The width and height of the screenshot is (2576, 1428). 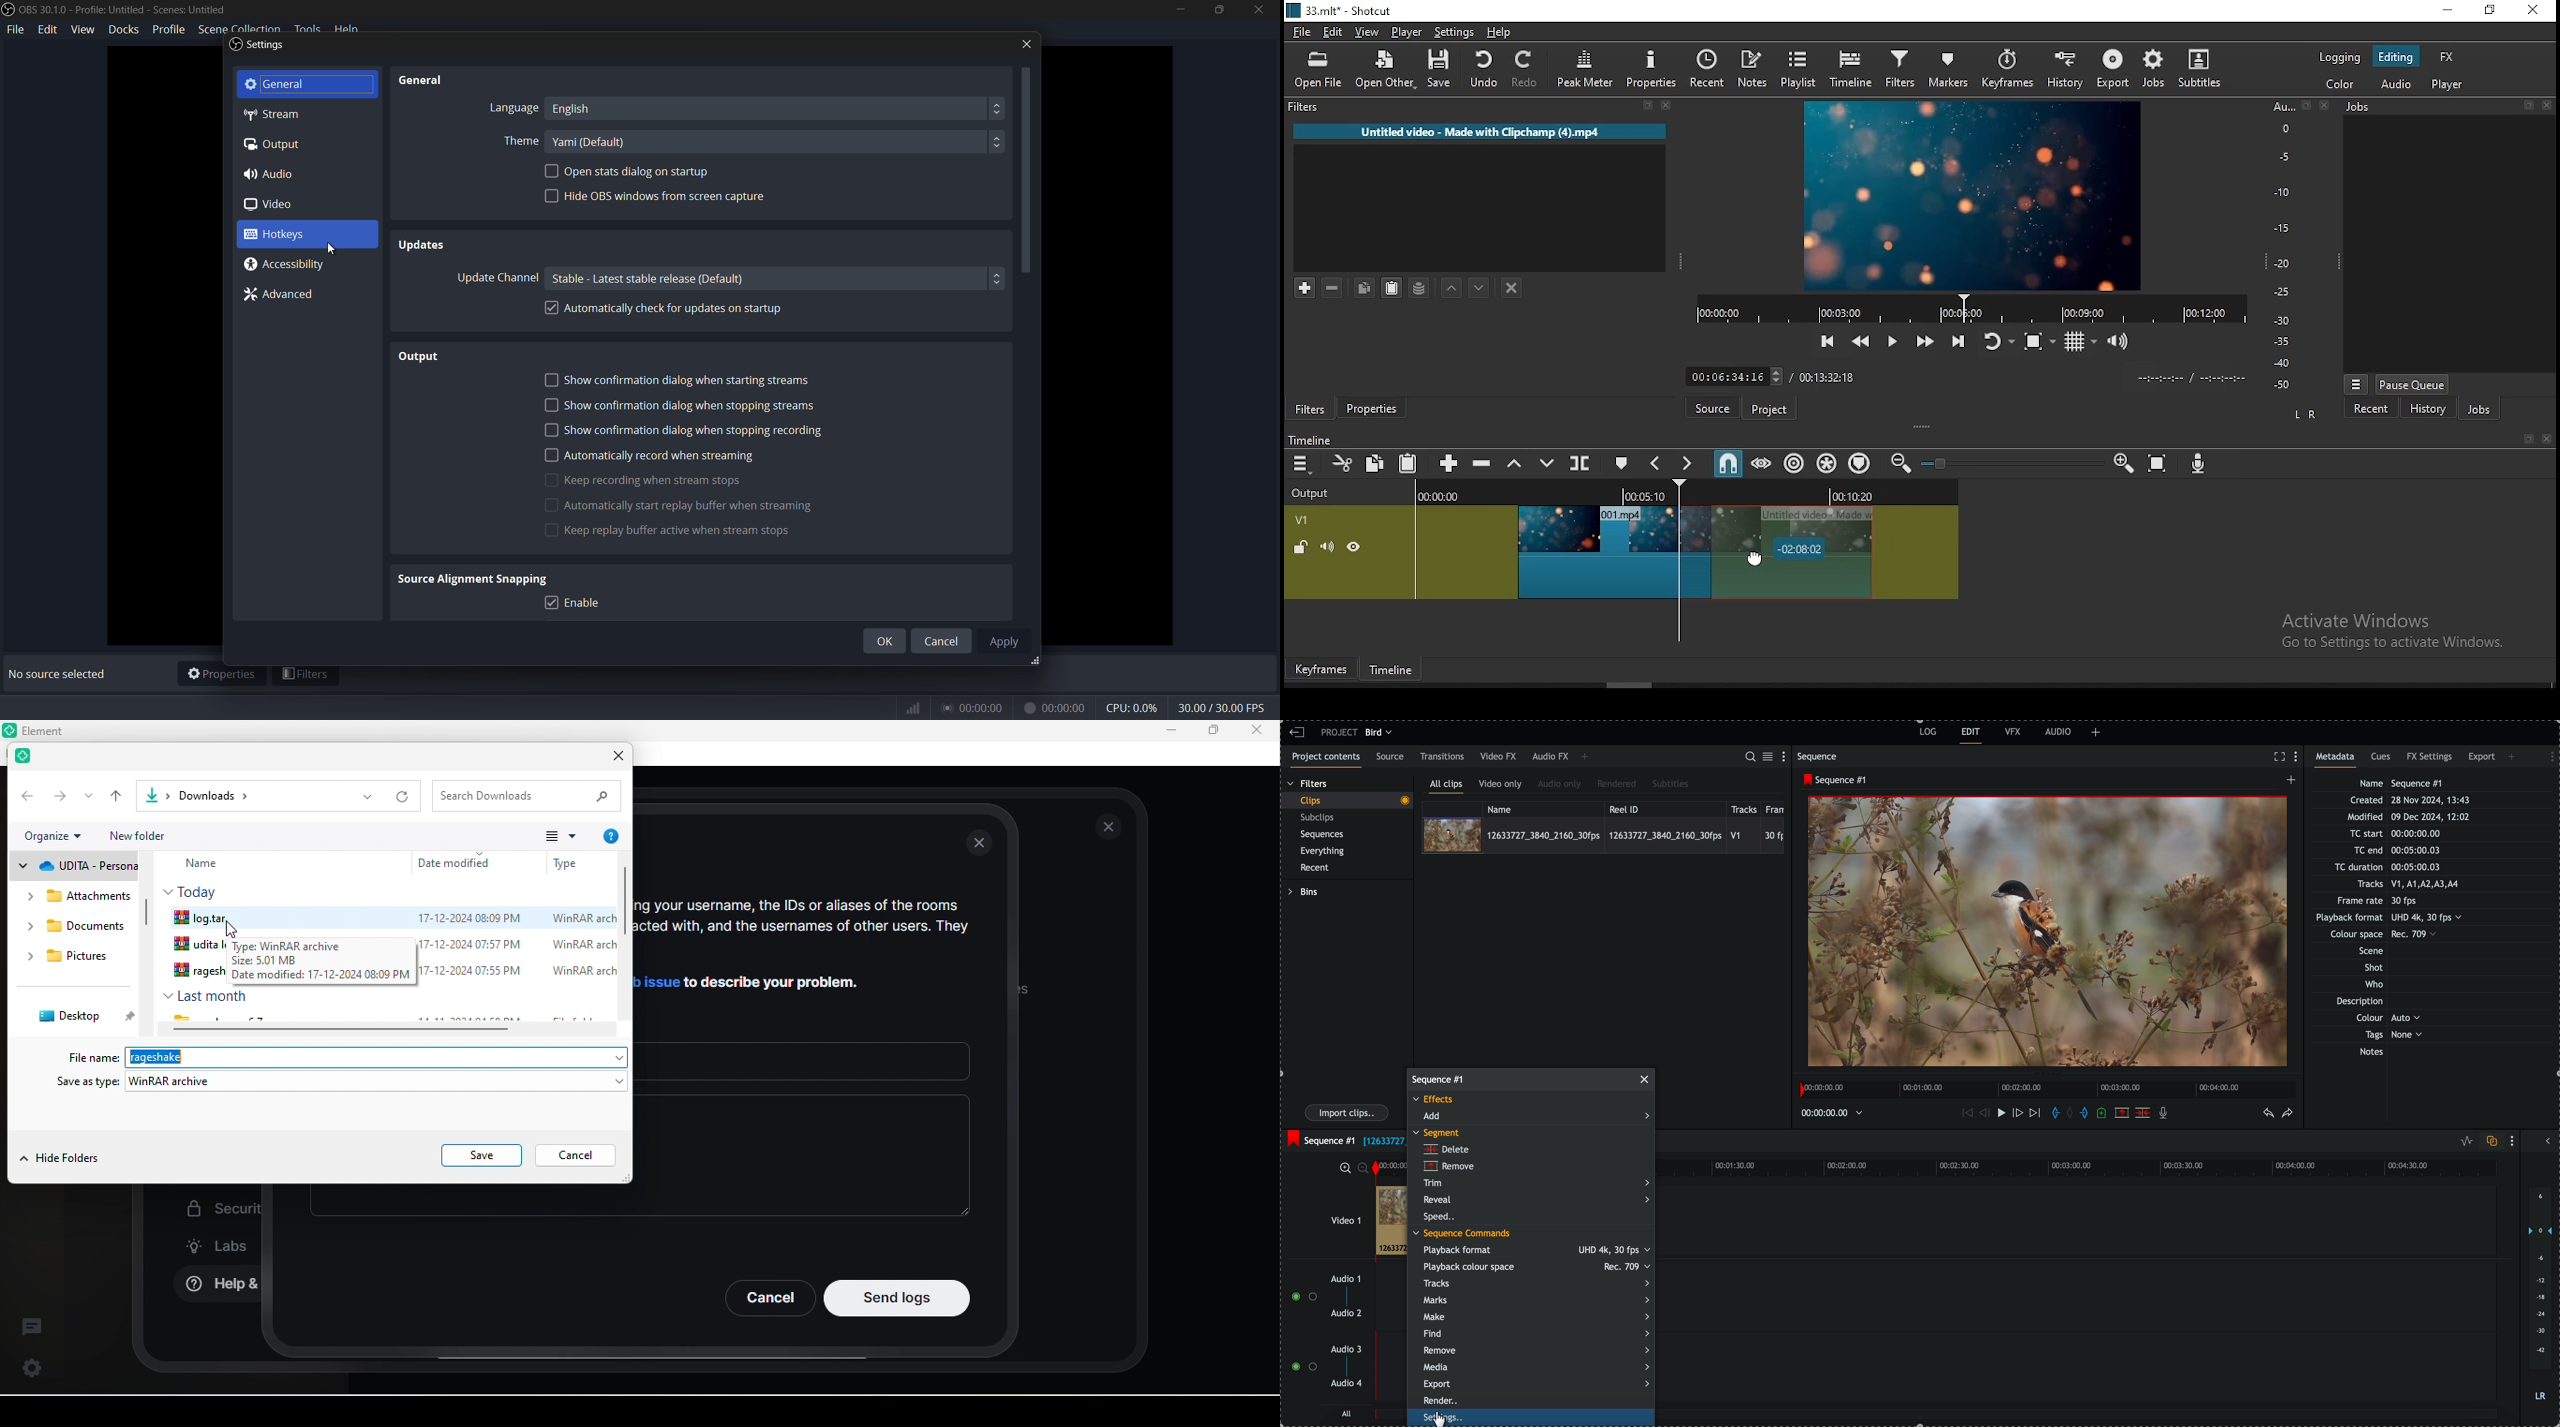 What do you see at coordinates (567, 861) in the screenshot?
I see `file type ` at bounding box center [567, 861].